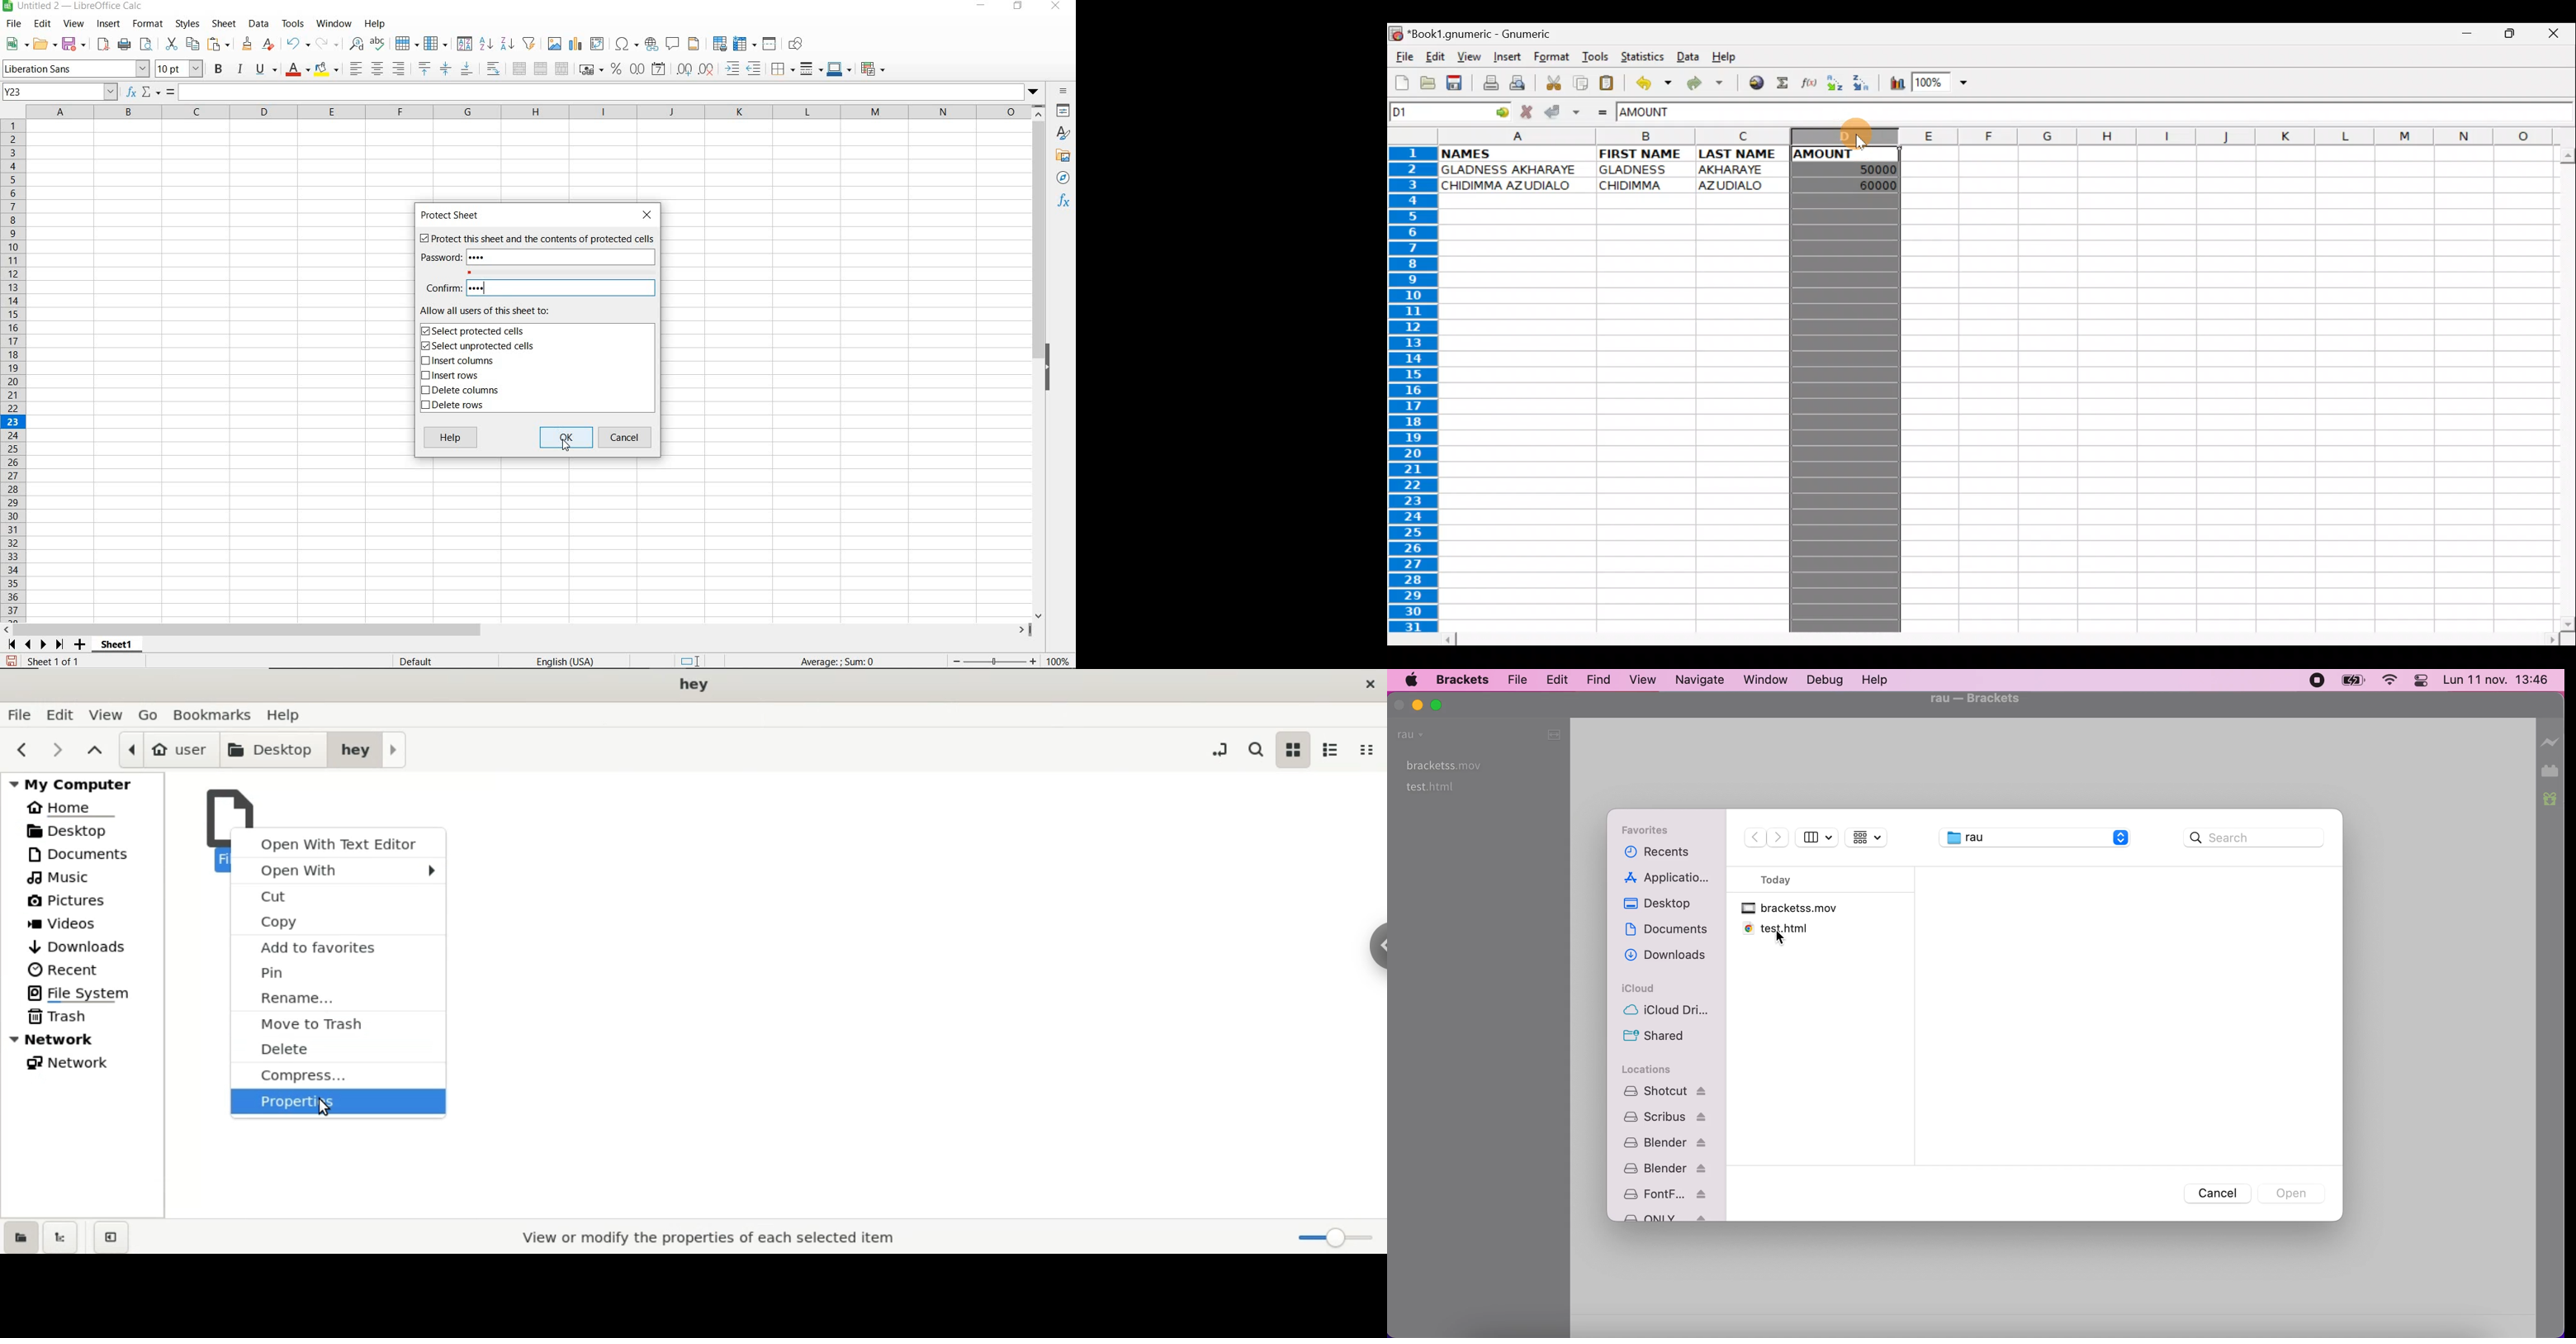 The height and width of the screenshot is (1344, 2576). What do you see at coordinates (1063, 91) in the screenshot?
I see `SIDEBAR SETTINGS` at bounding box center [1063, 91].